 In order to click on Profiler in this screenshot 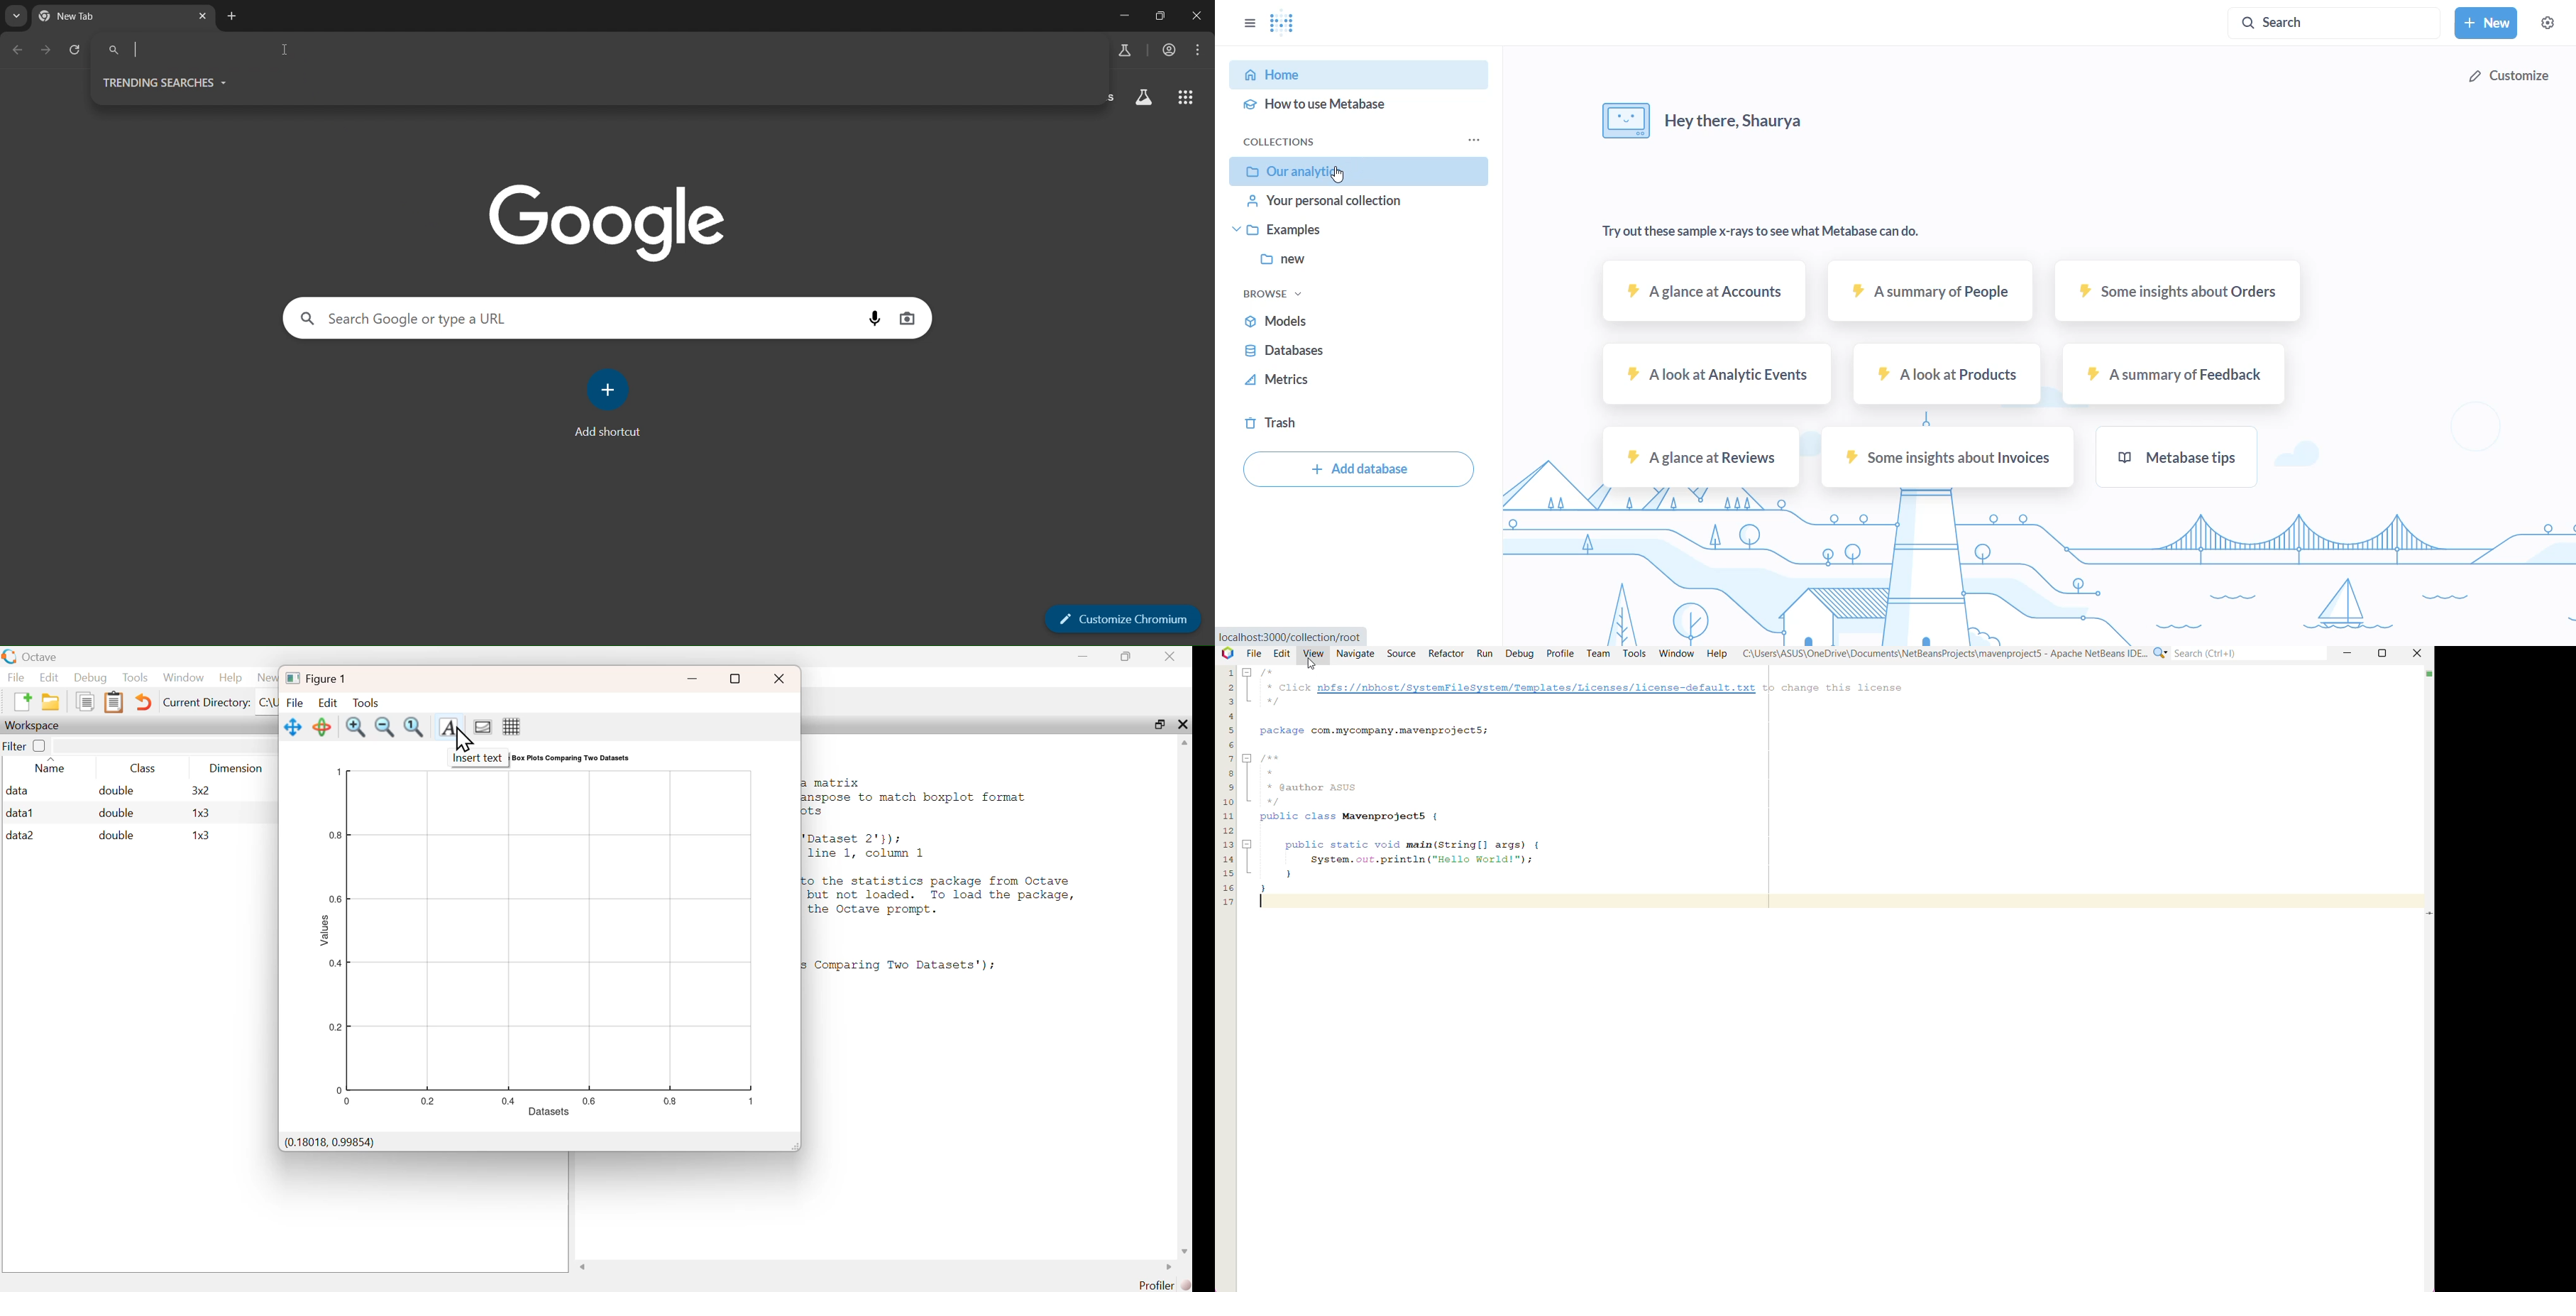, I will do `click(1165, 1285)`.